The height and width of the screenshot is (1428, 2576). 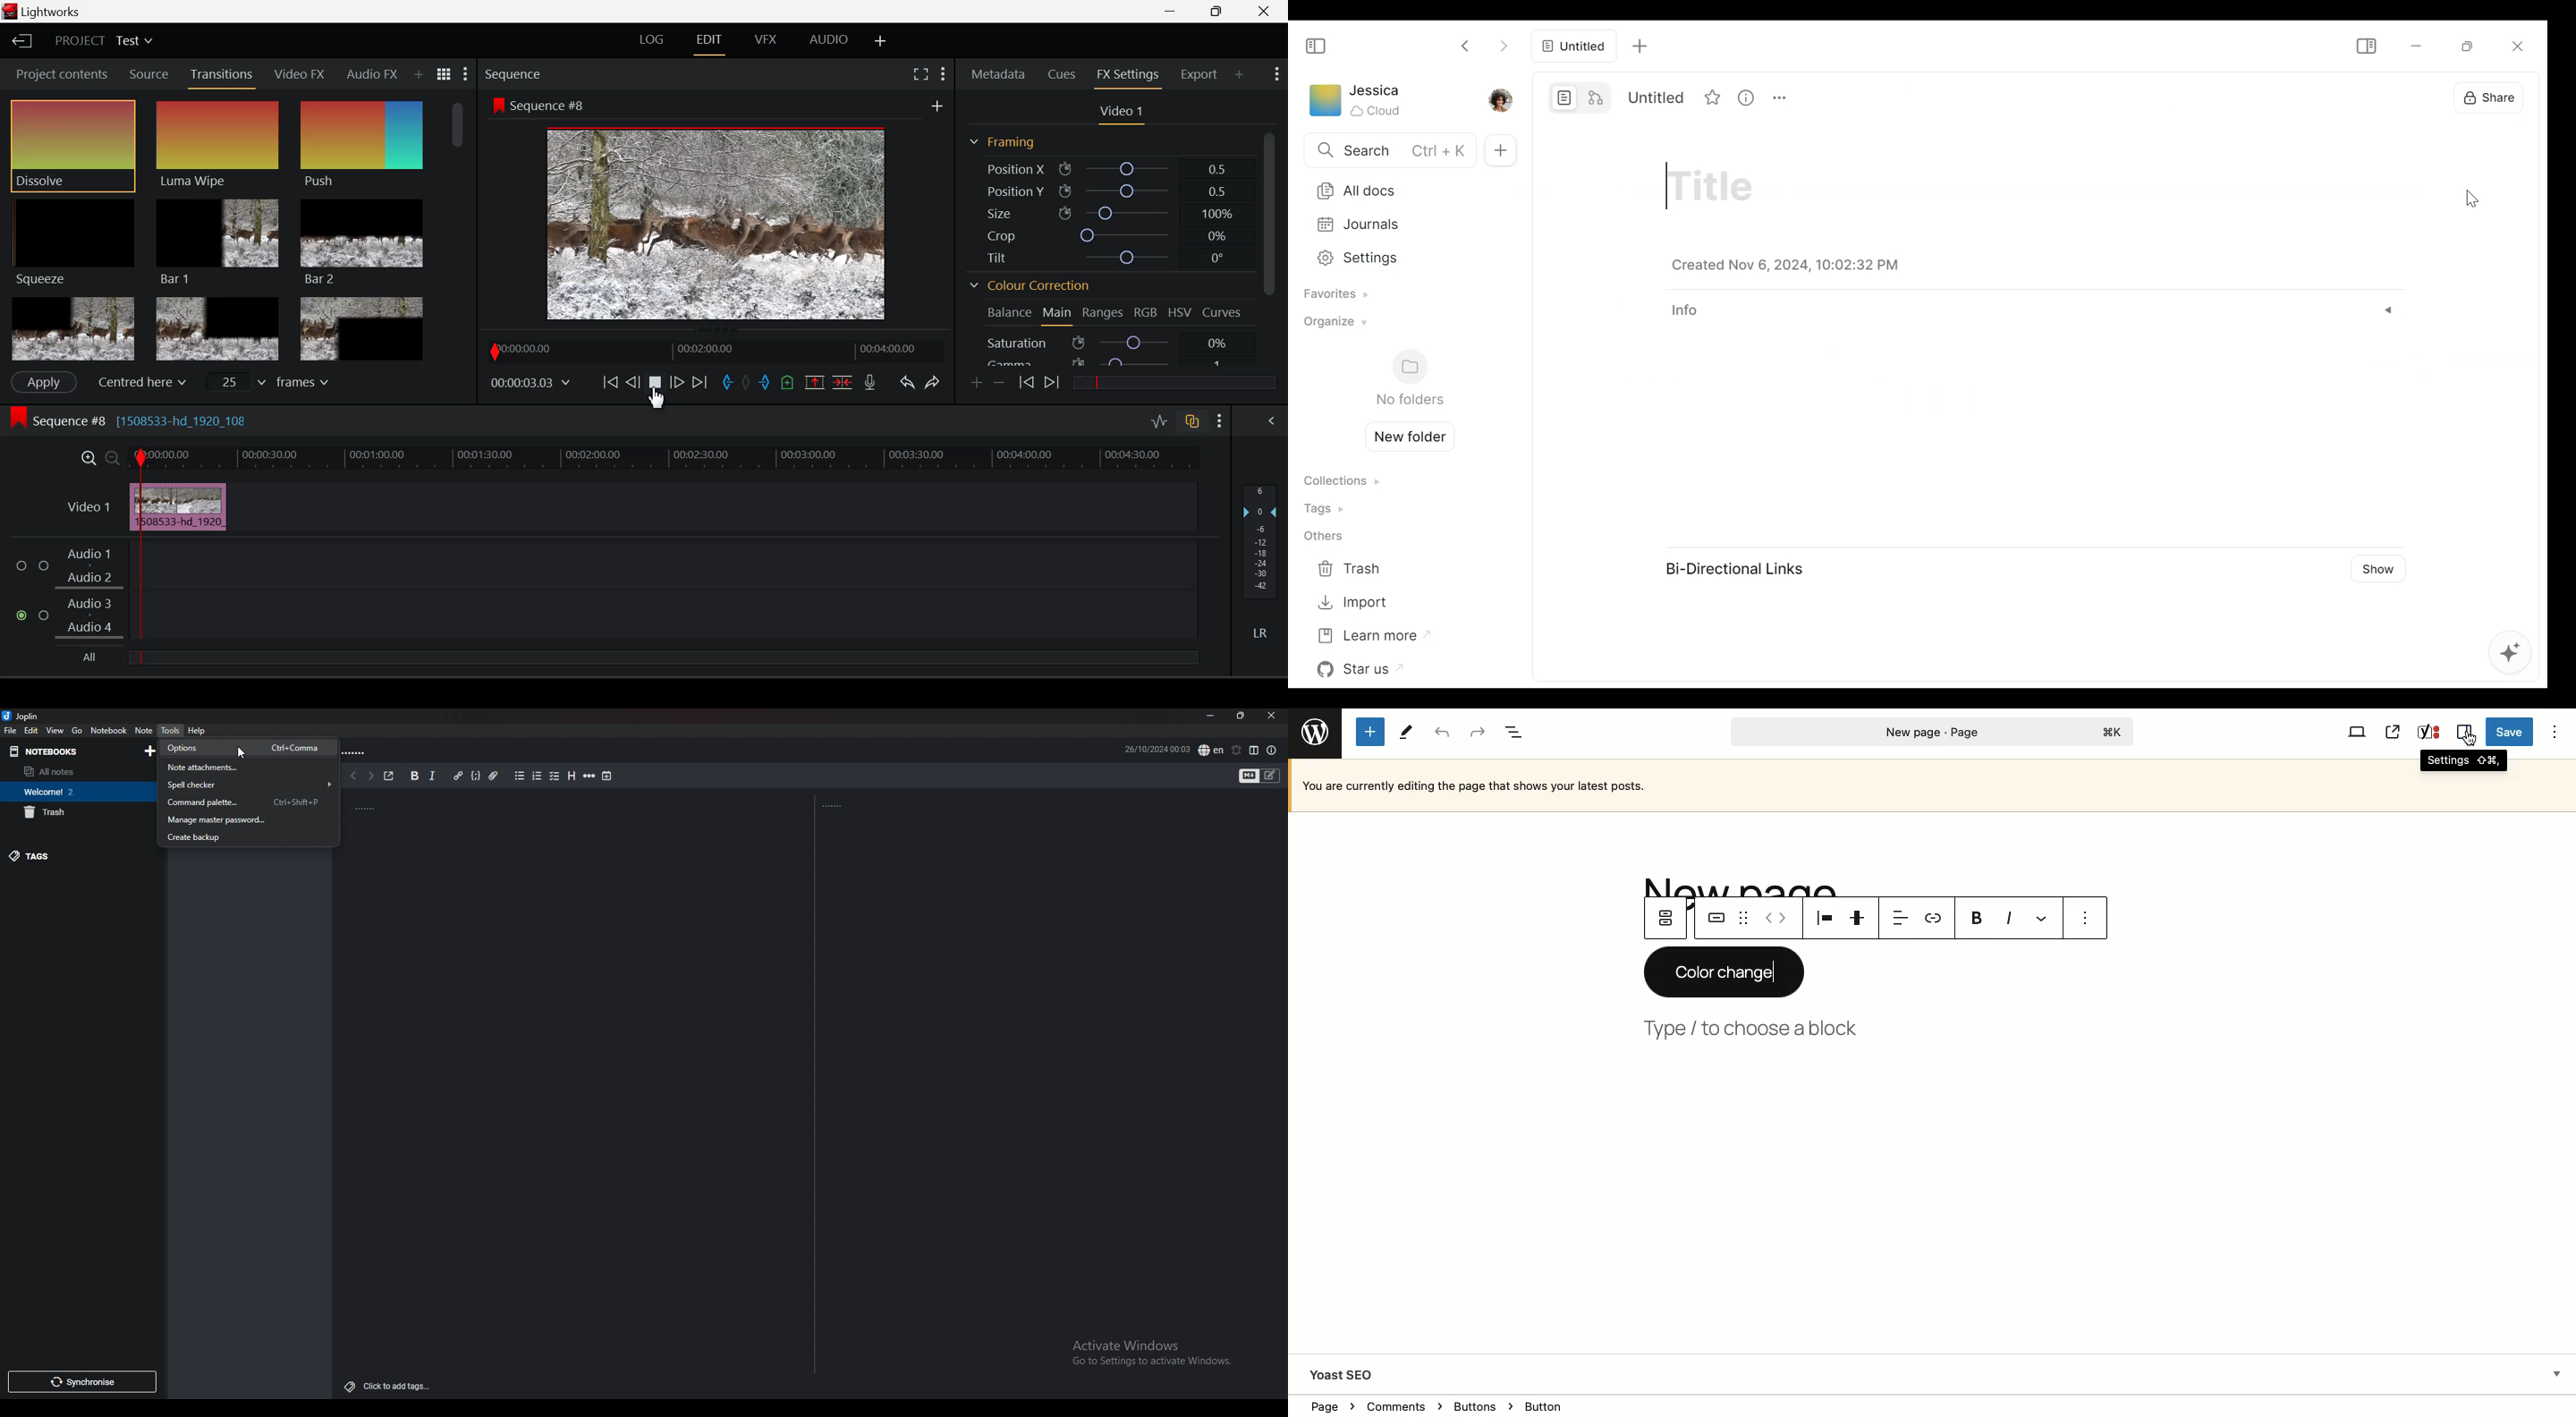 What do you see at coordinates (90, 554) in the screenshot?
I see `Audio 1` at bounding box center [90, 554].